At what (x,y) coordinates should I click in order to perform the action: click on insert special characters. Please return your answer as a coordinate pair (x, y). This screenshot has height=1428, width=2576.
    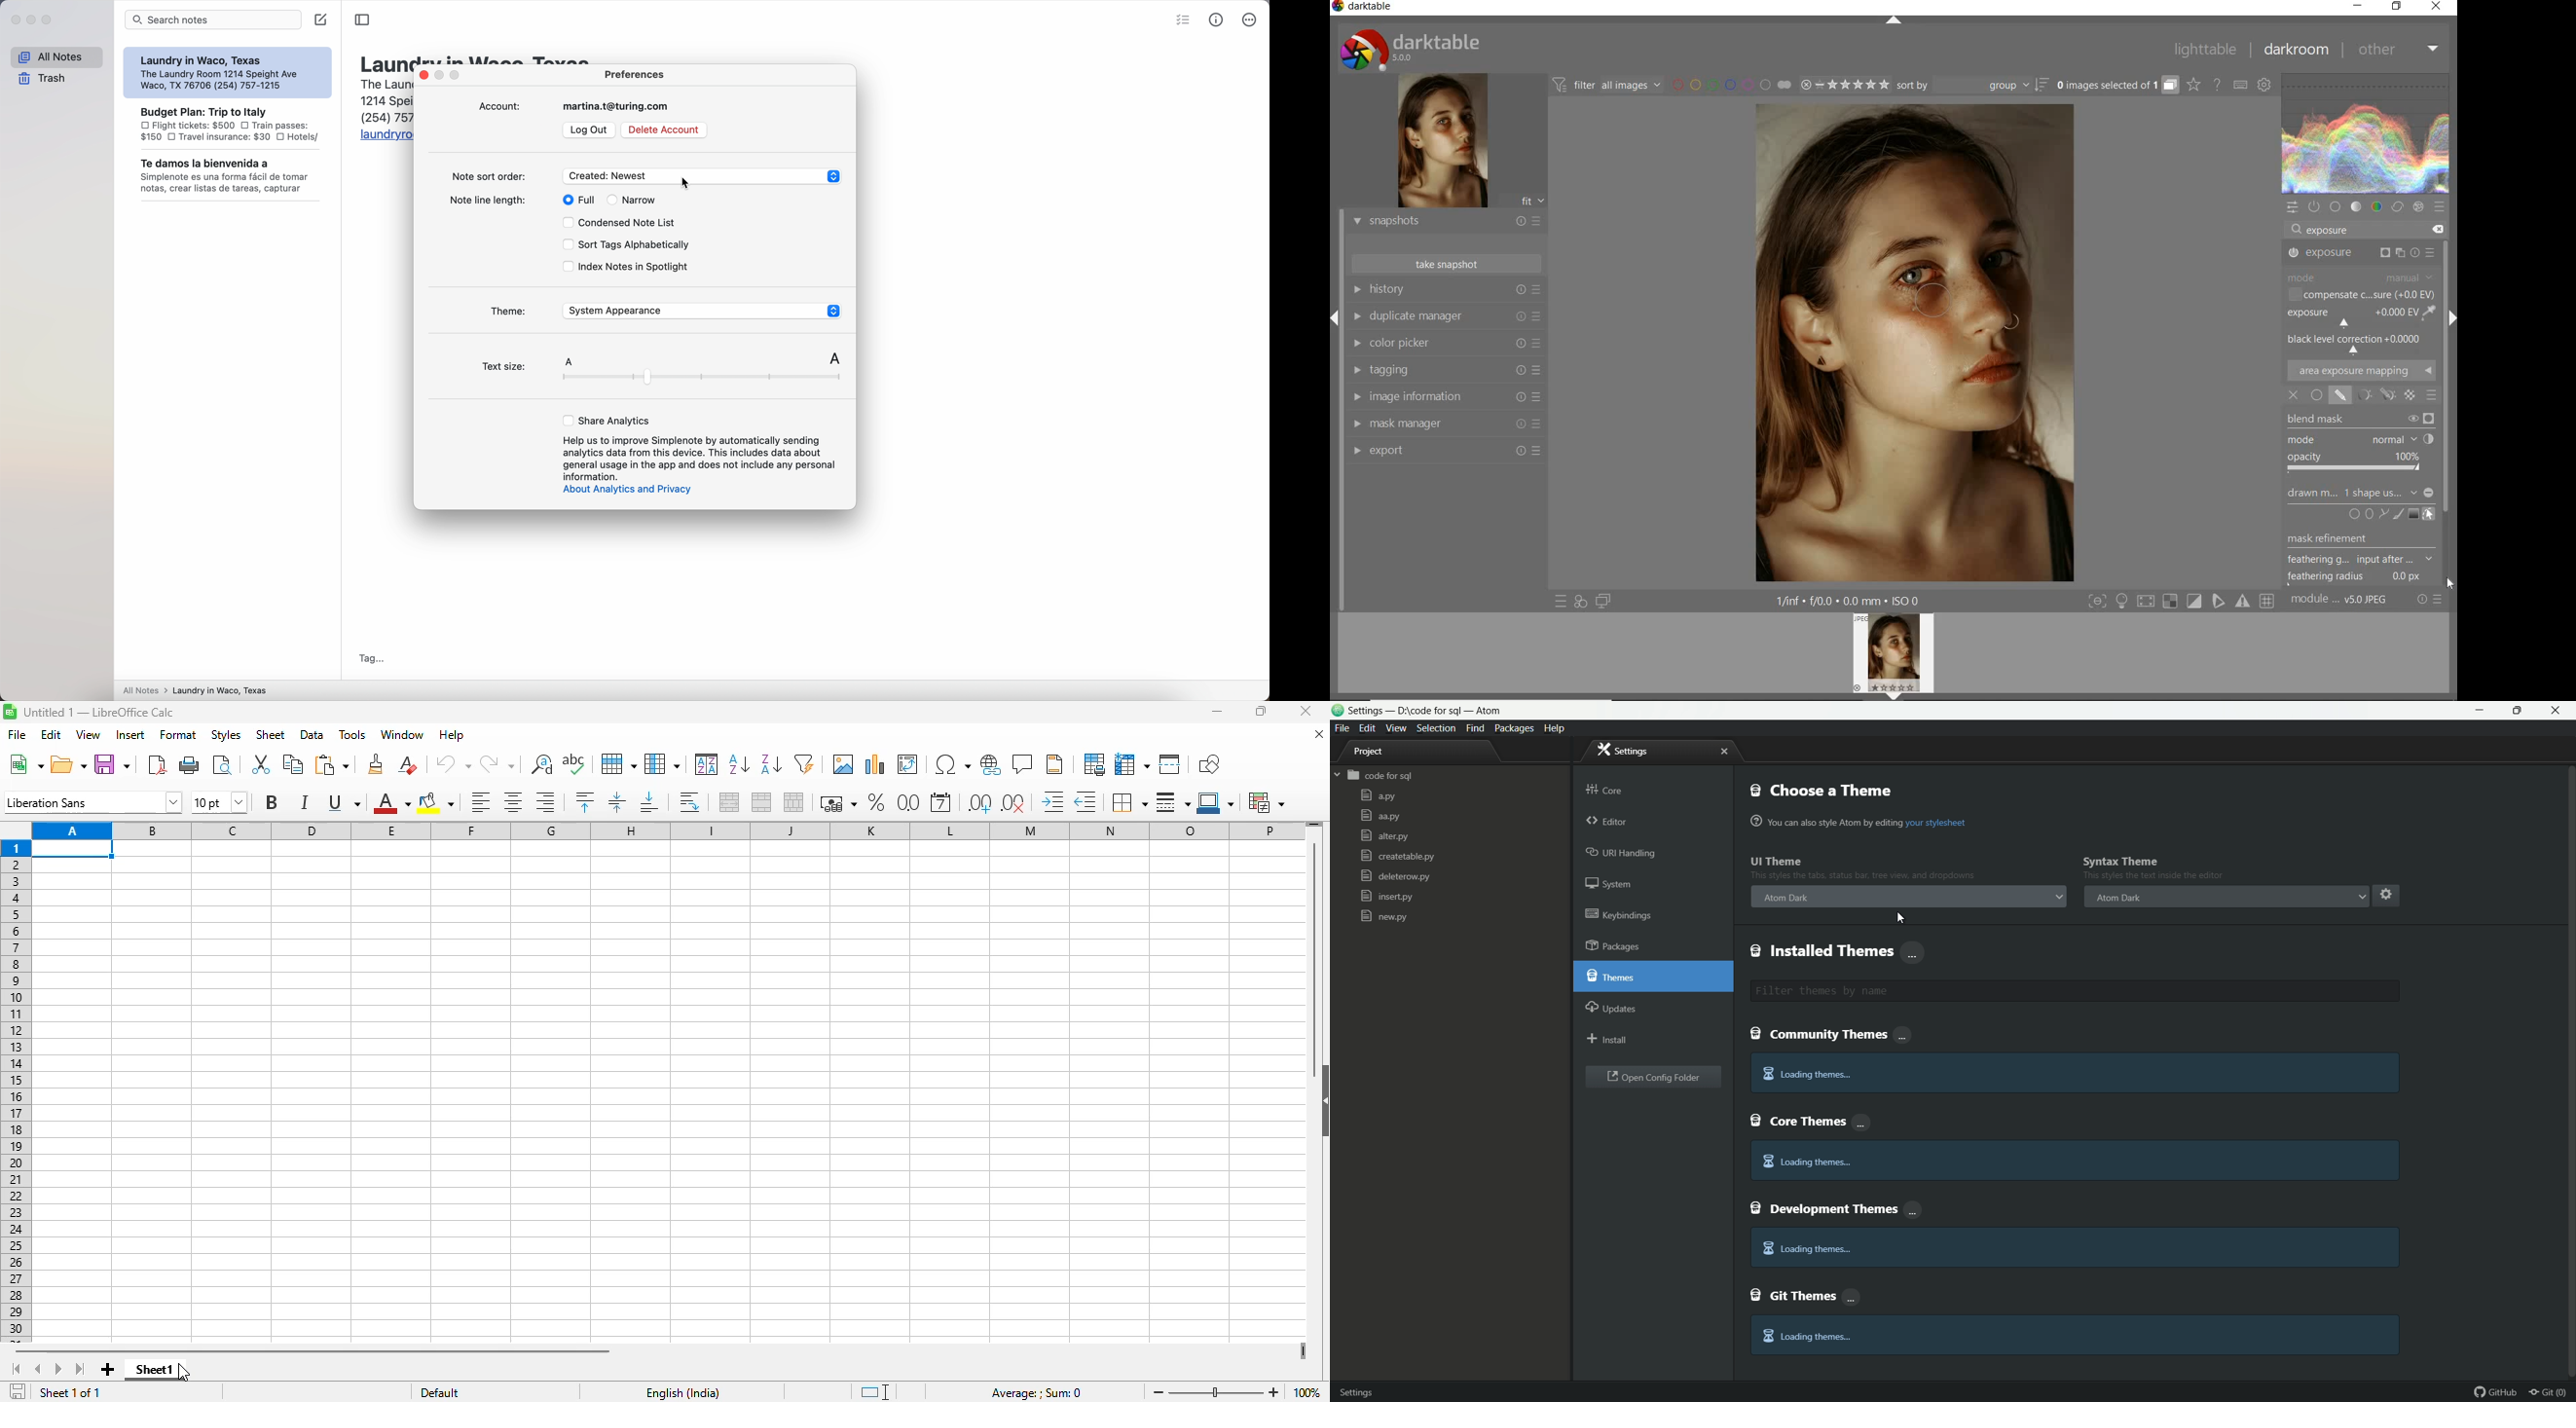
    Looking at the image, I should click on (952, 765).